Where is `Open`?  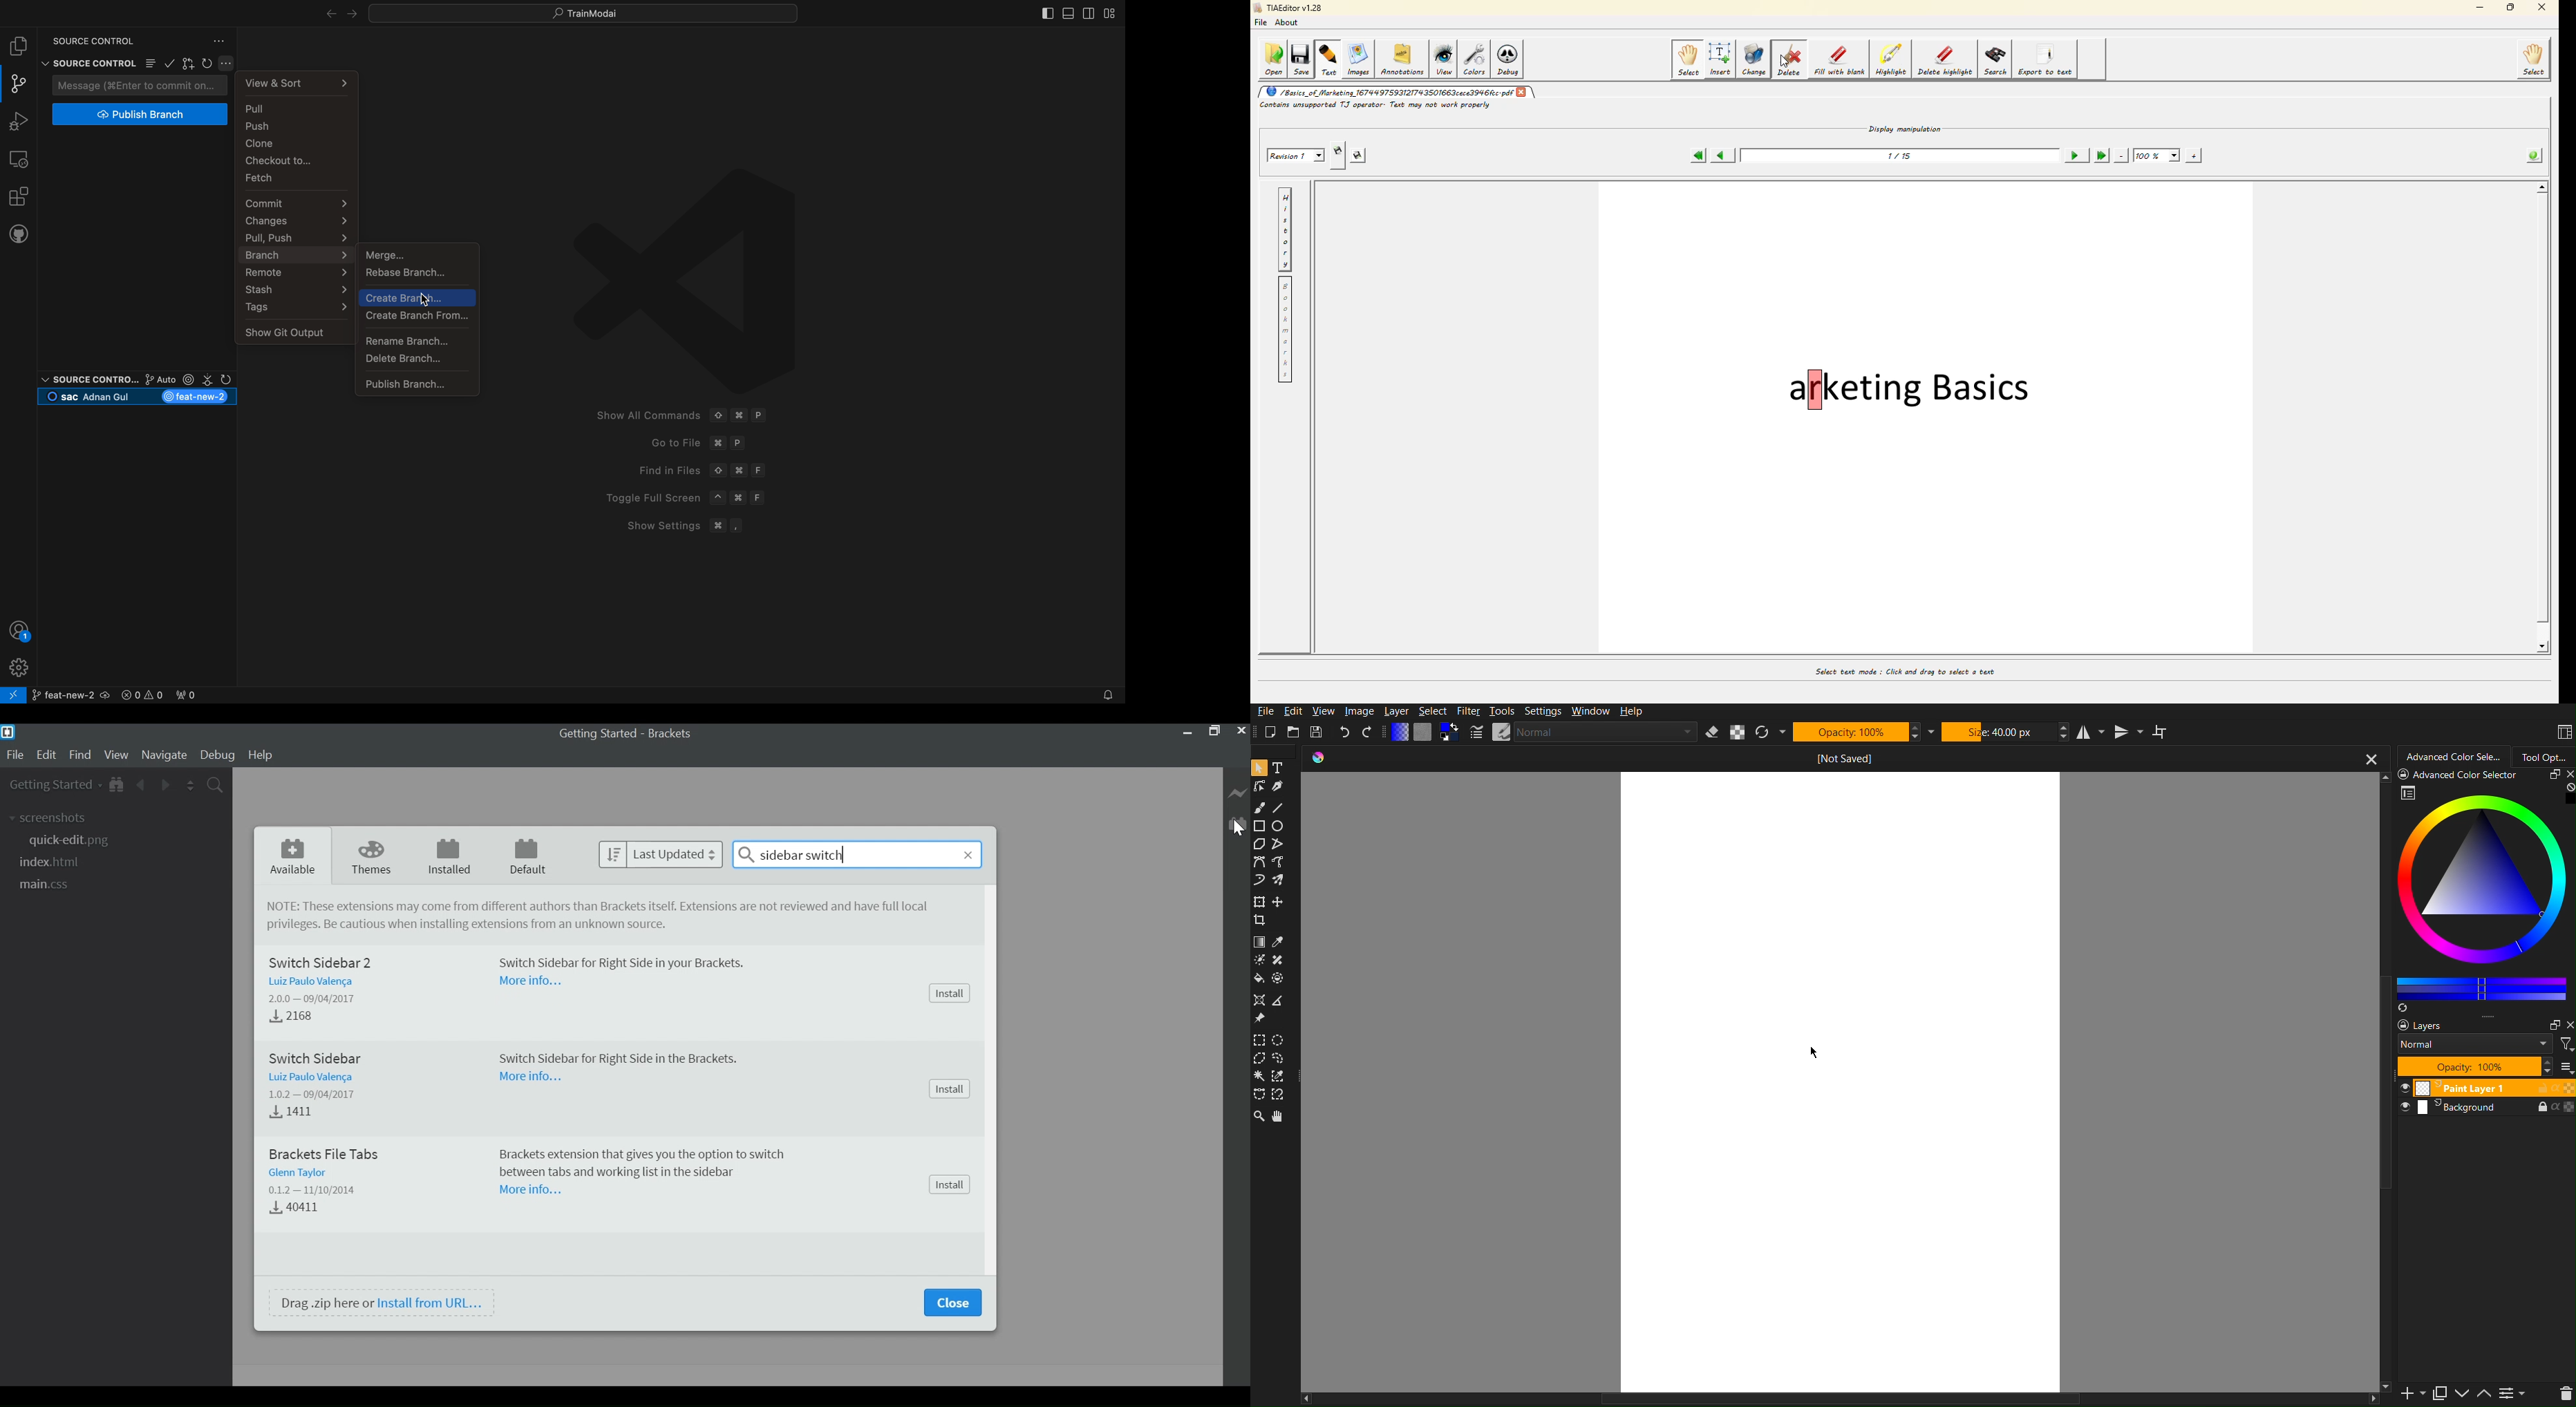 Open is located at coordinates (1292, 731).